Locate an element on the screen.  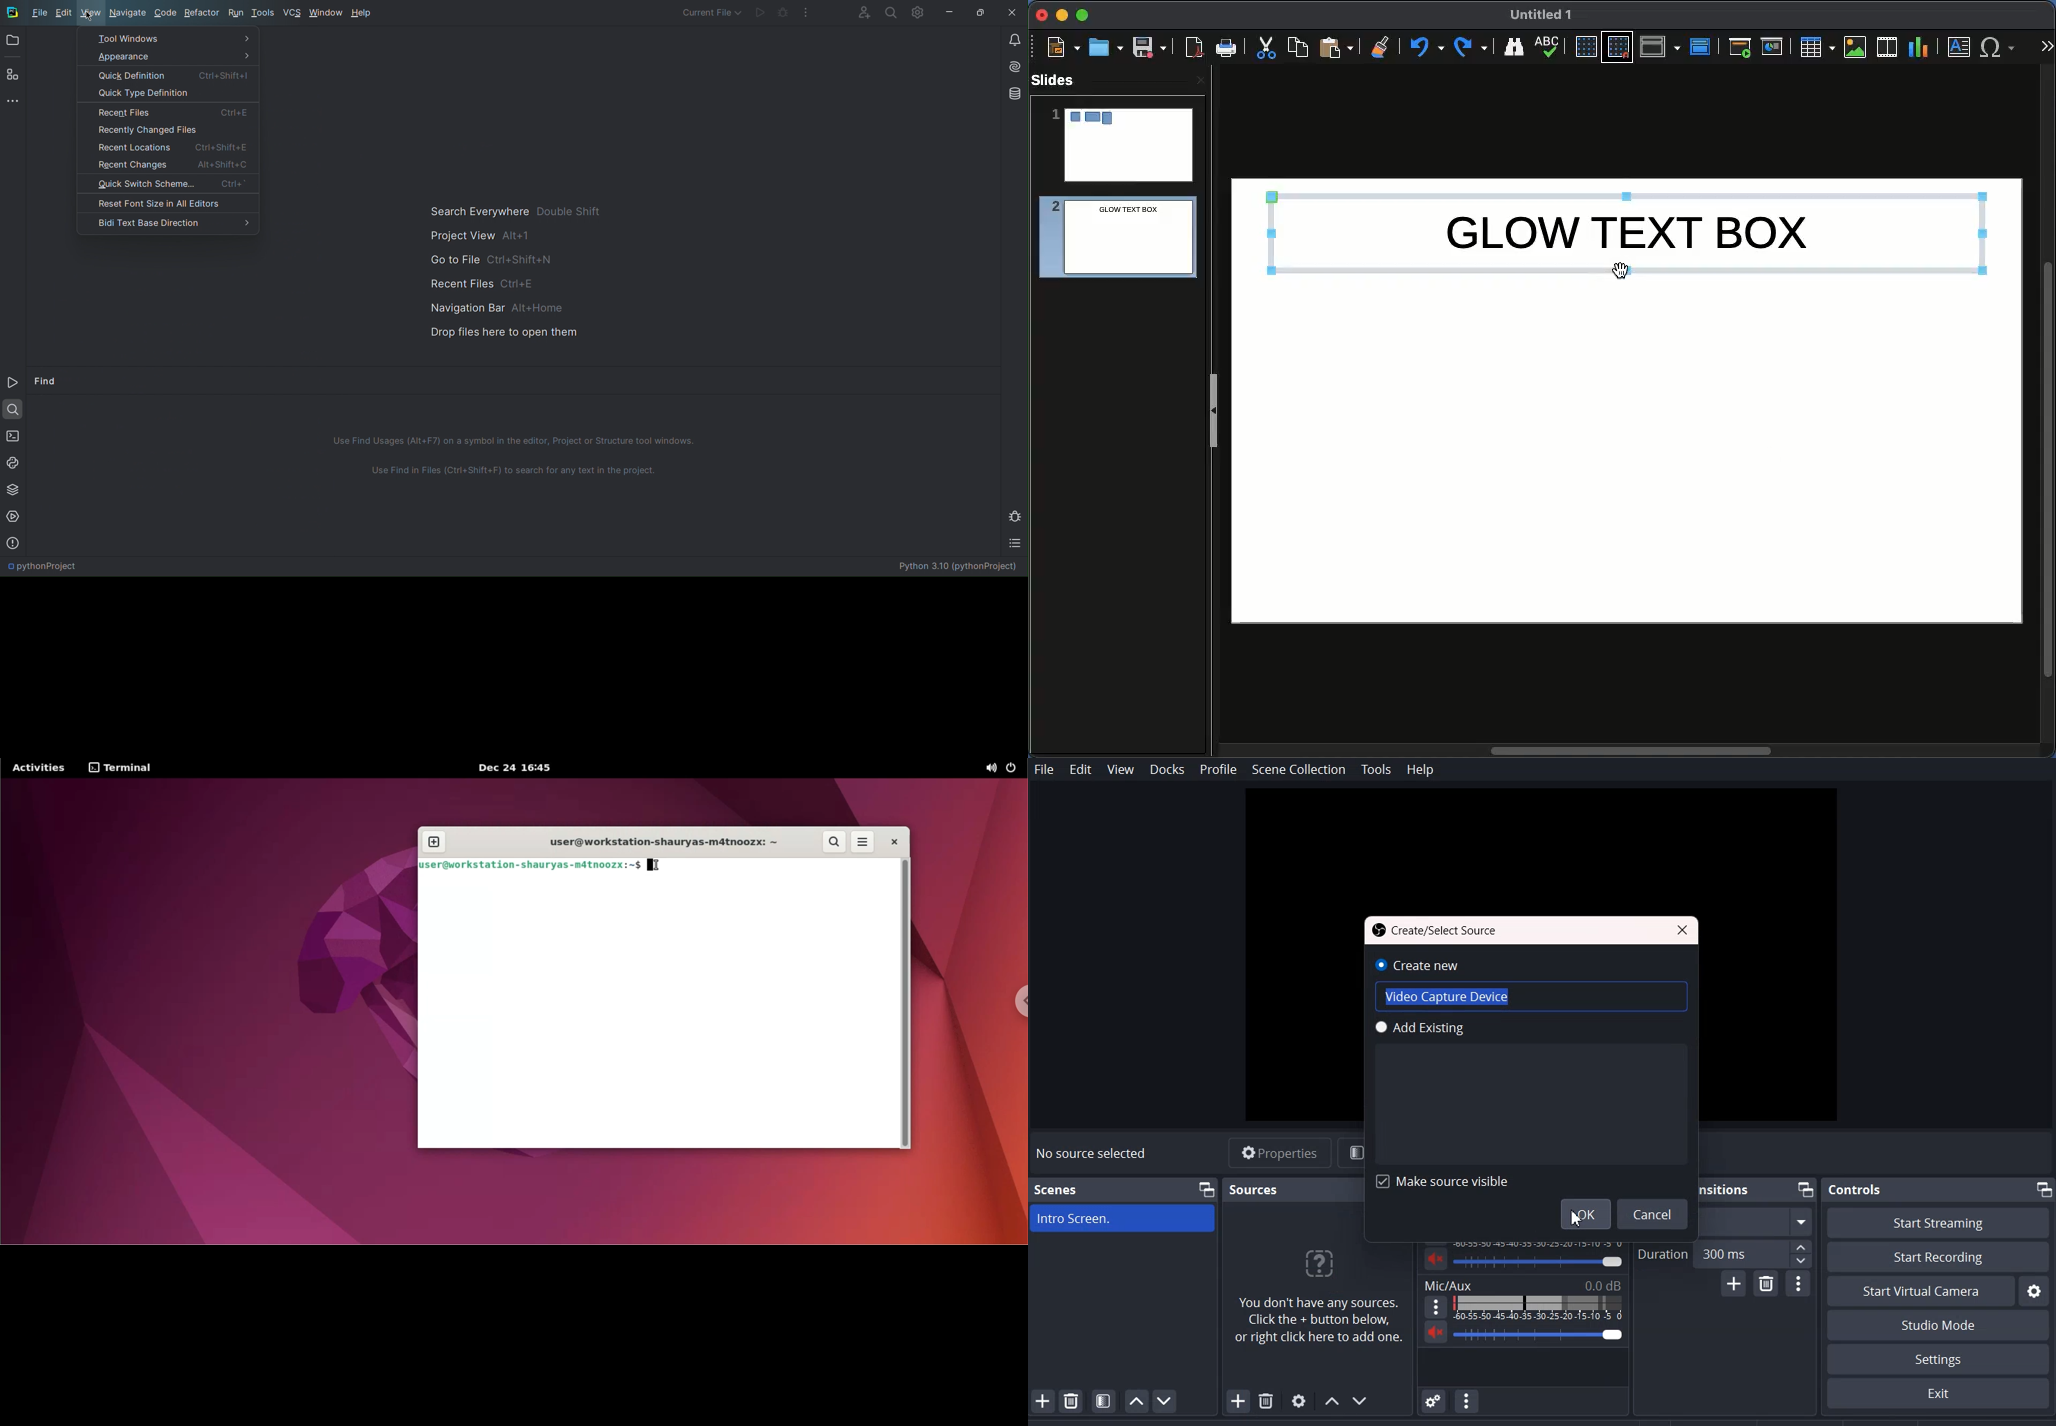
You don't have any sources.
Click the + button below,
or right click here to add one. is located at coordinates (1321, 1329).